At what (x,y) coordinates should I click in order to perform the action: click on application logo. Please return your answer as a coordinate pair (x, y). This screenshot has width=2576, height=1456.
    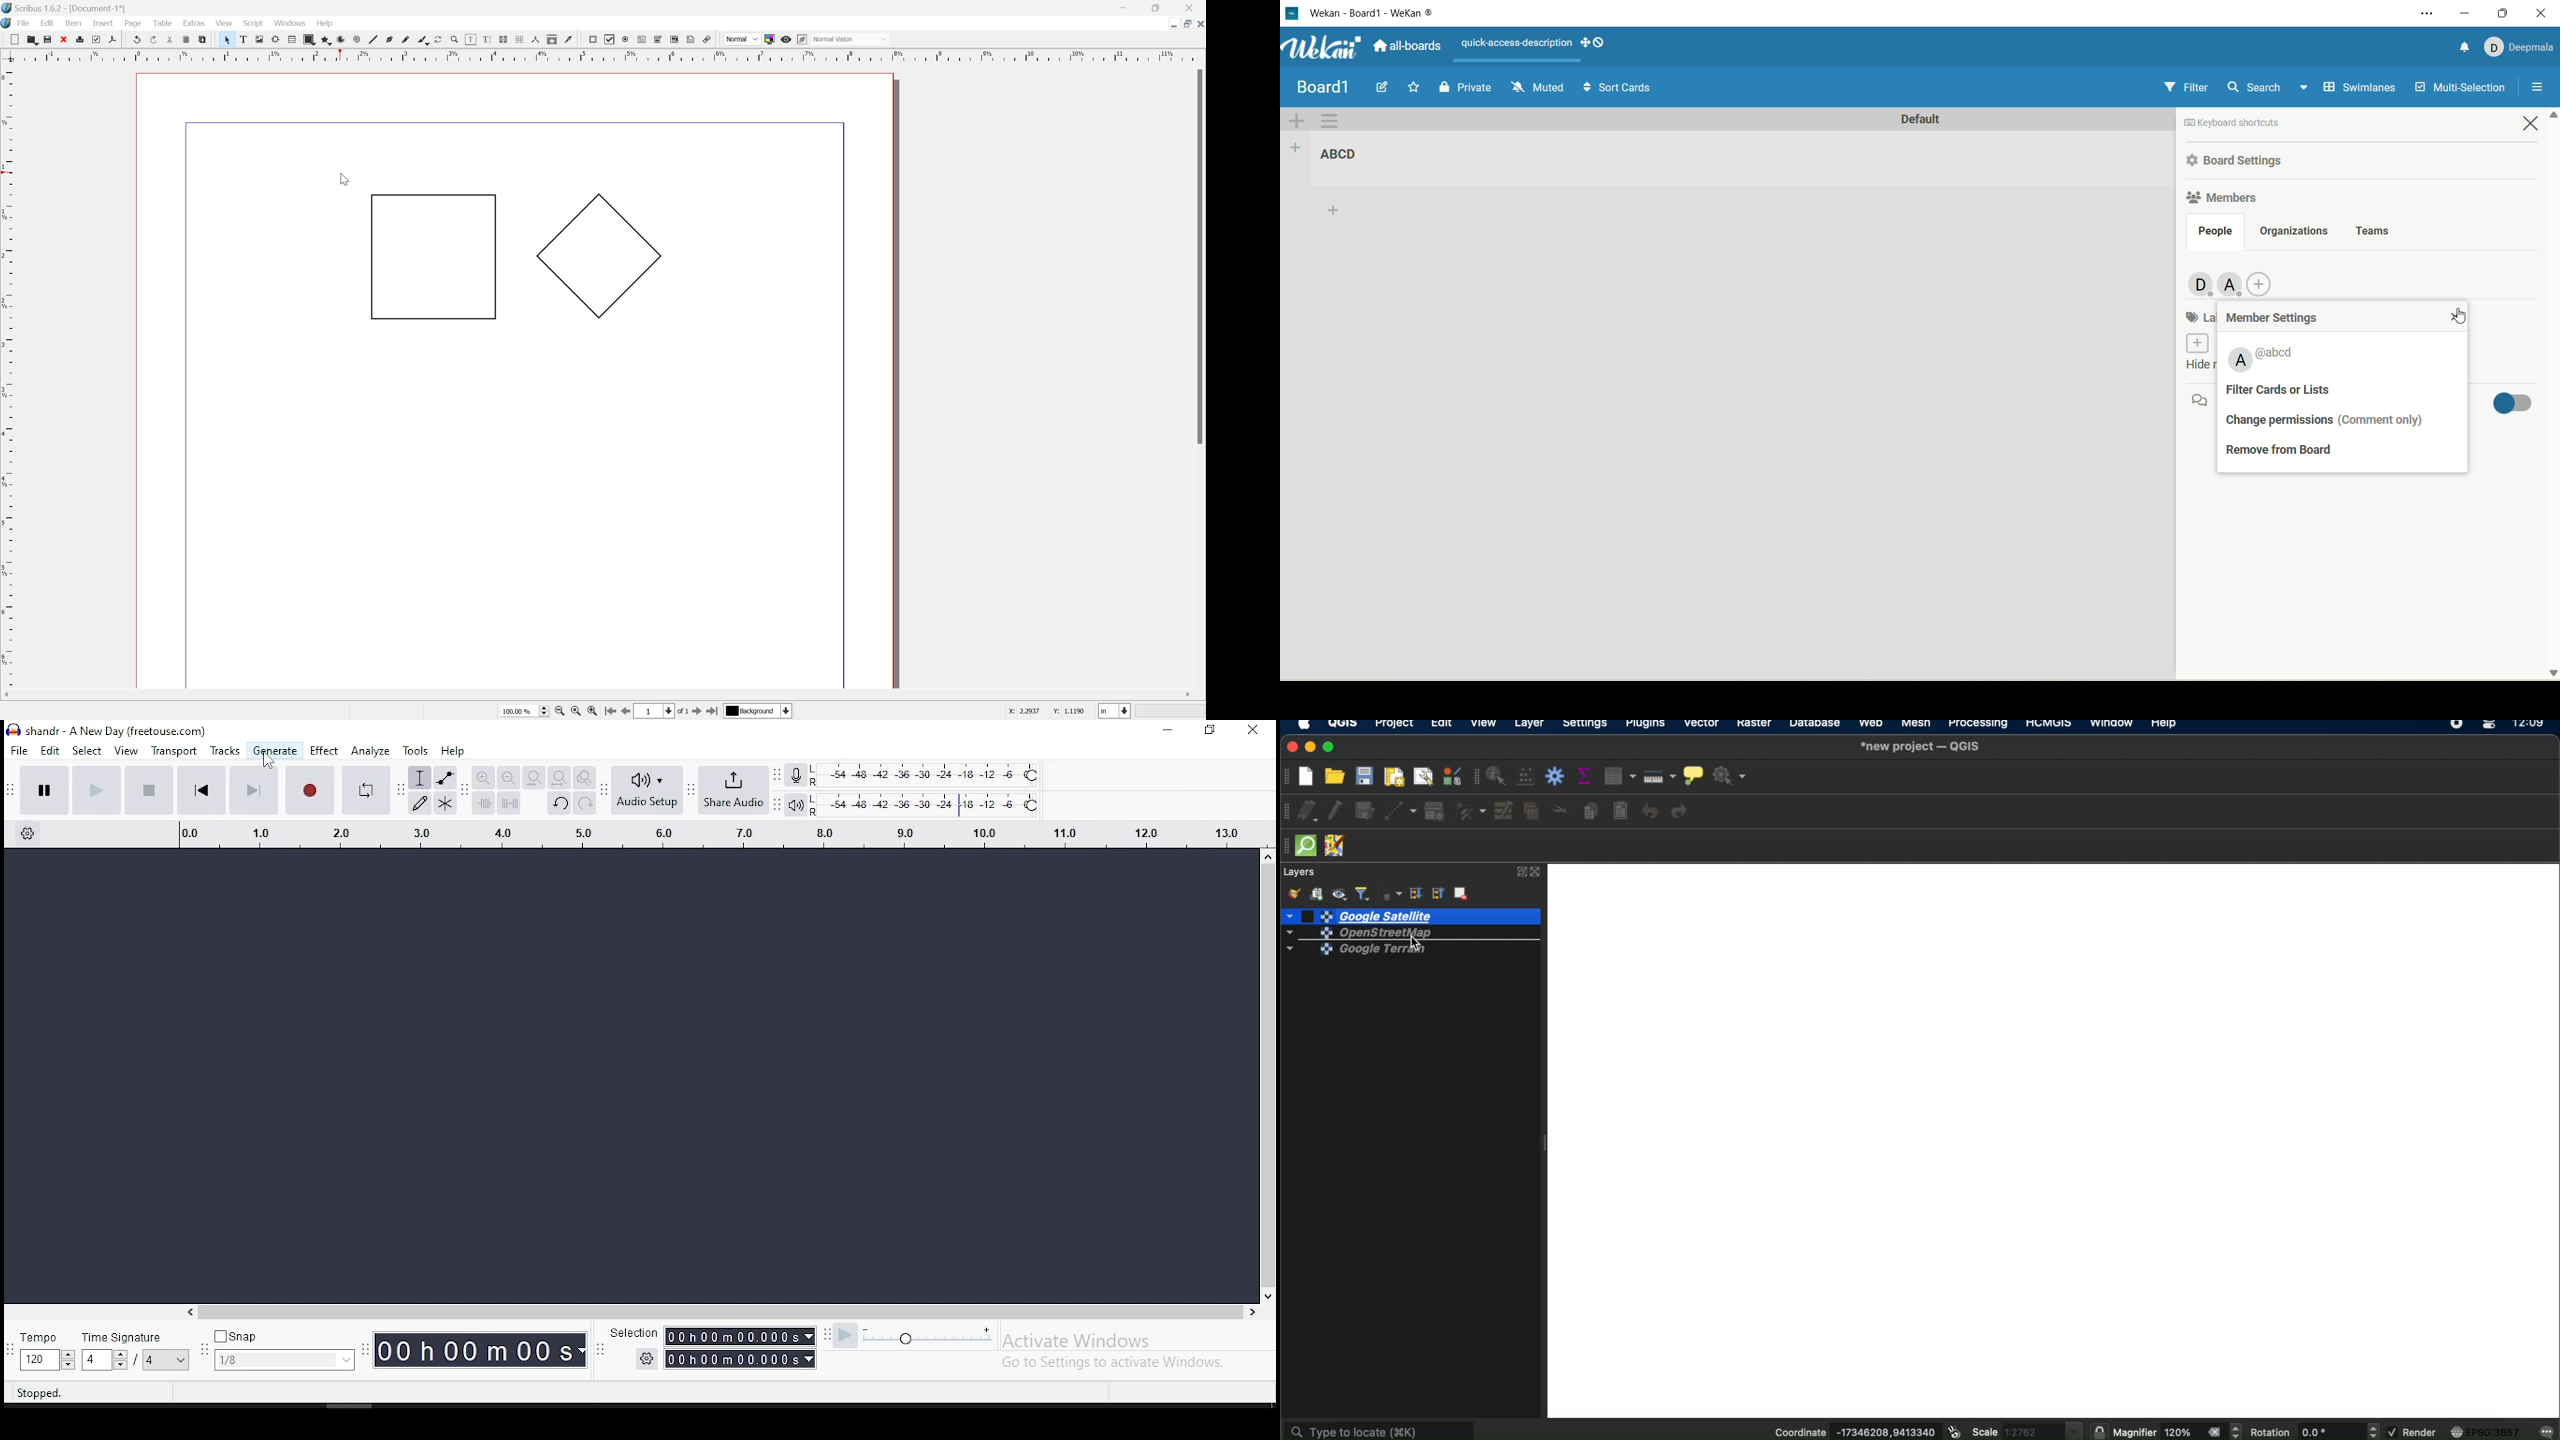
    Looking at the image, I should click on (8, 22).